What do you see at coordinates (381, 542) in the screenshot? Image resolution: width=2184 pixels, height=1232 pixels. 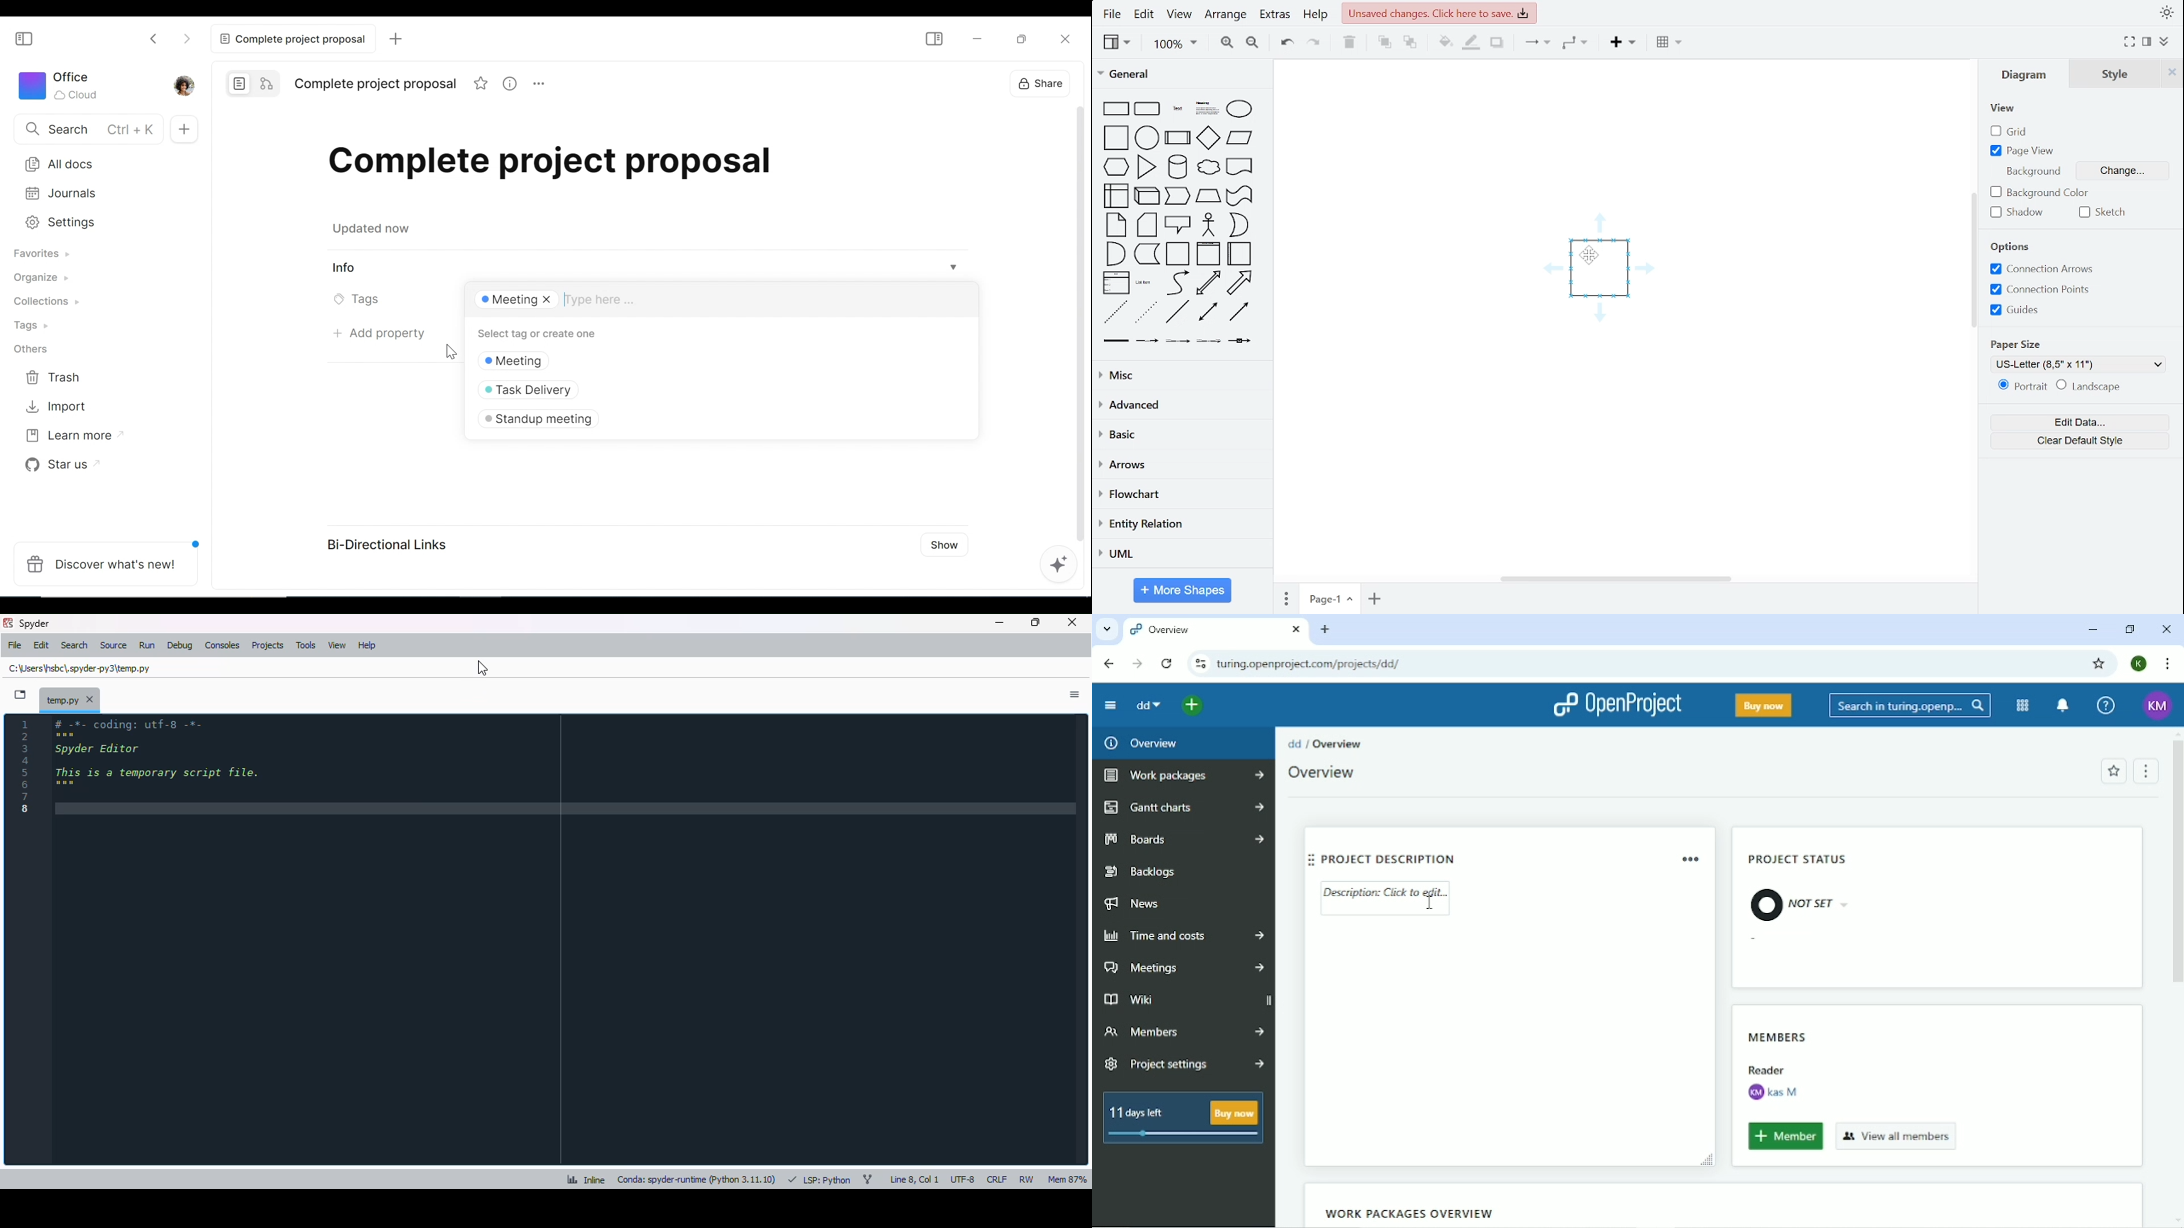 I see `Bi-Directional Links` at bounding box center [381, 542].